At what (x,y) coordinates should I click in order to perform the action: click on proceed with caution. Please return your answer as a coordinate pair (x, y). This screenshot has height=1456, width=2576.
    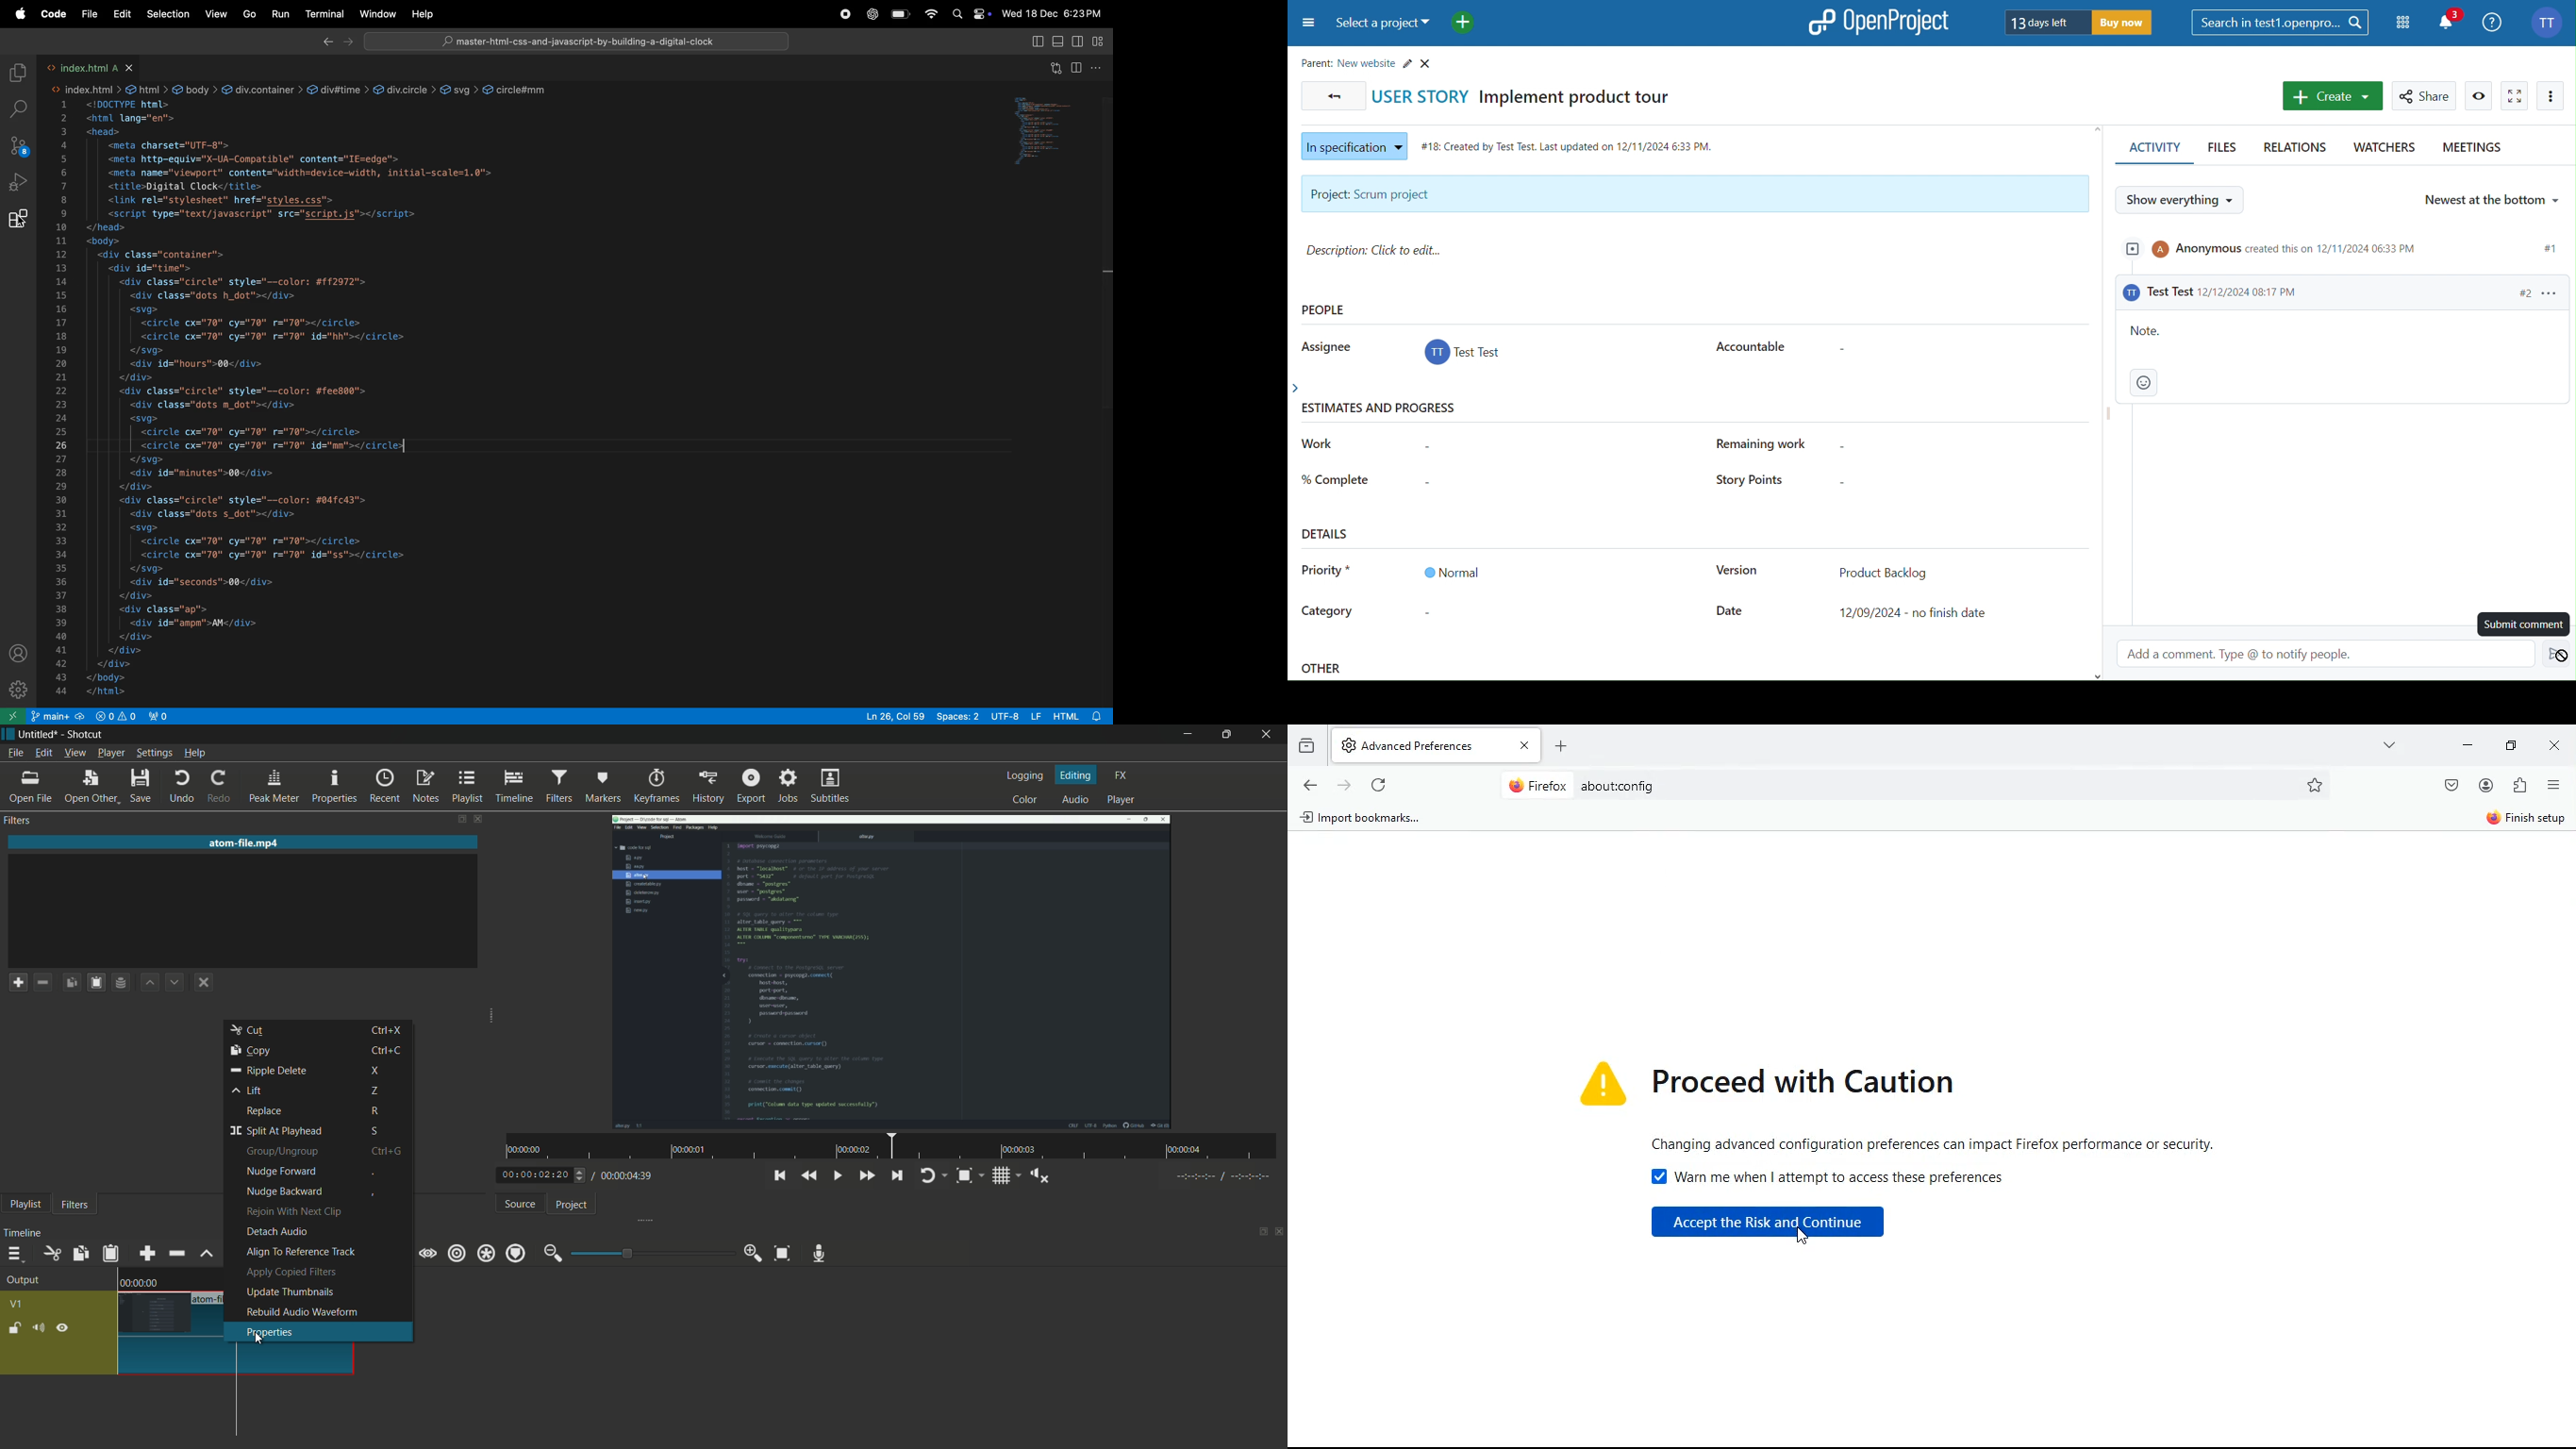
    Looking at the image, I should click on (1773, 1080).